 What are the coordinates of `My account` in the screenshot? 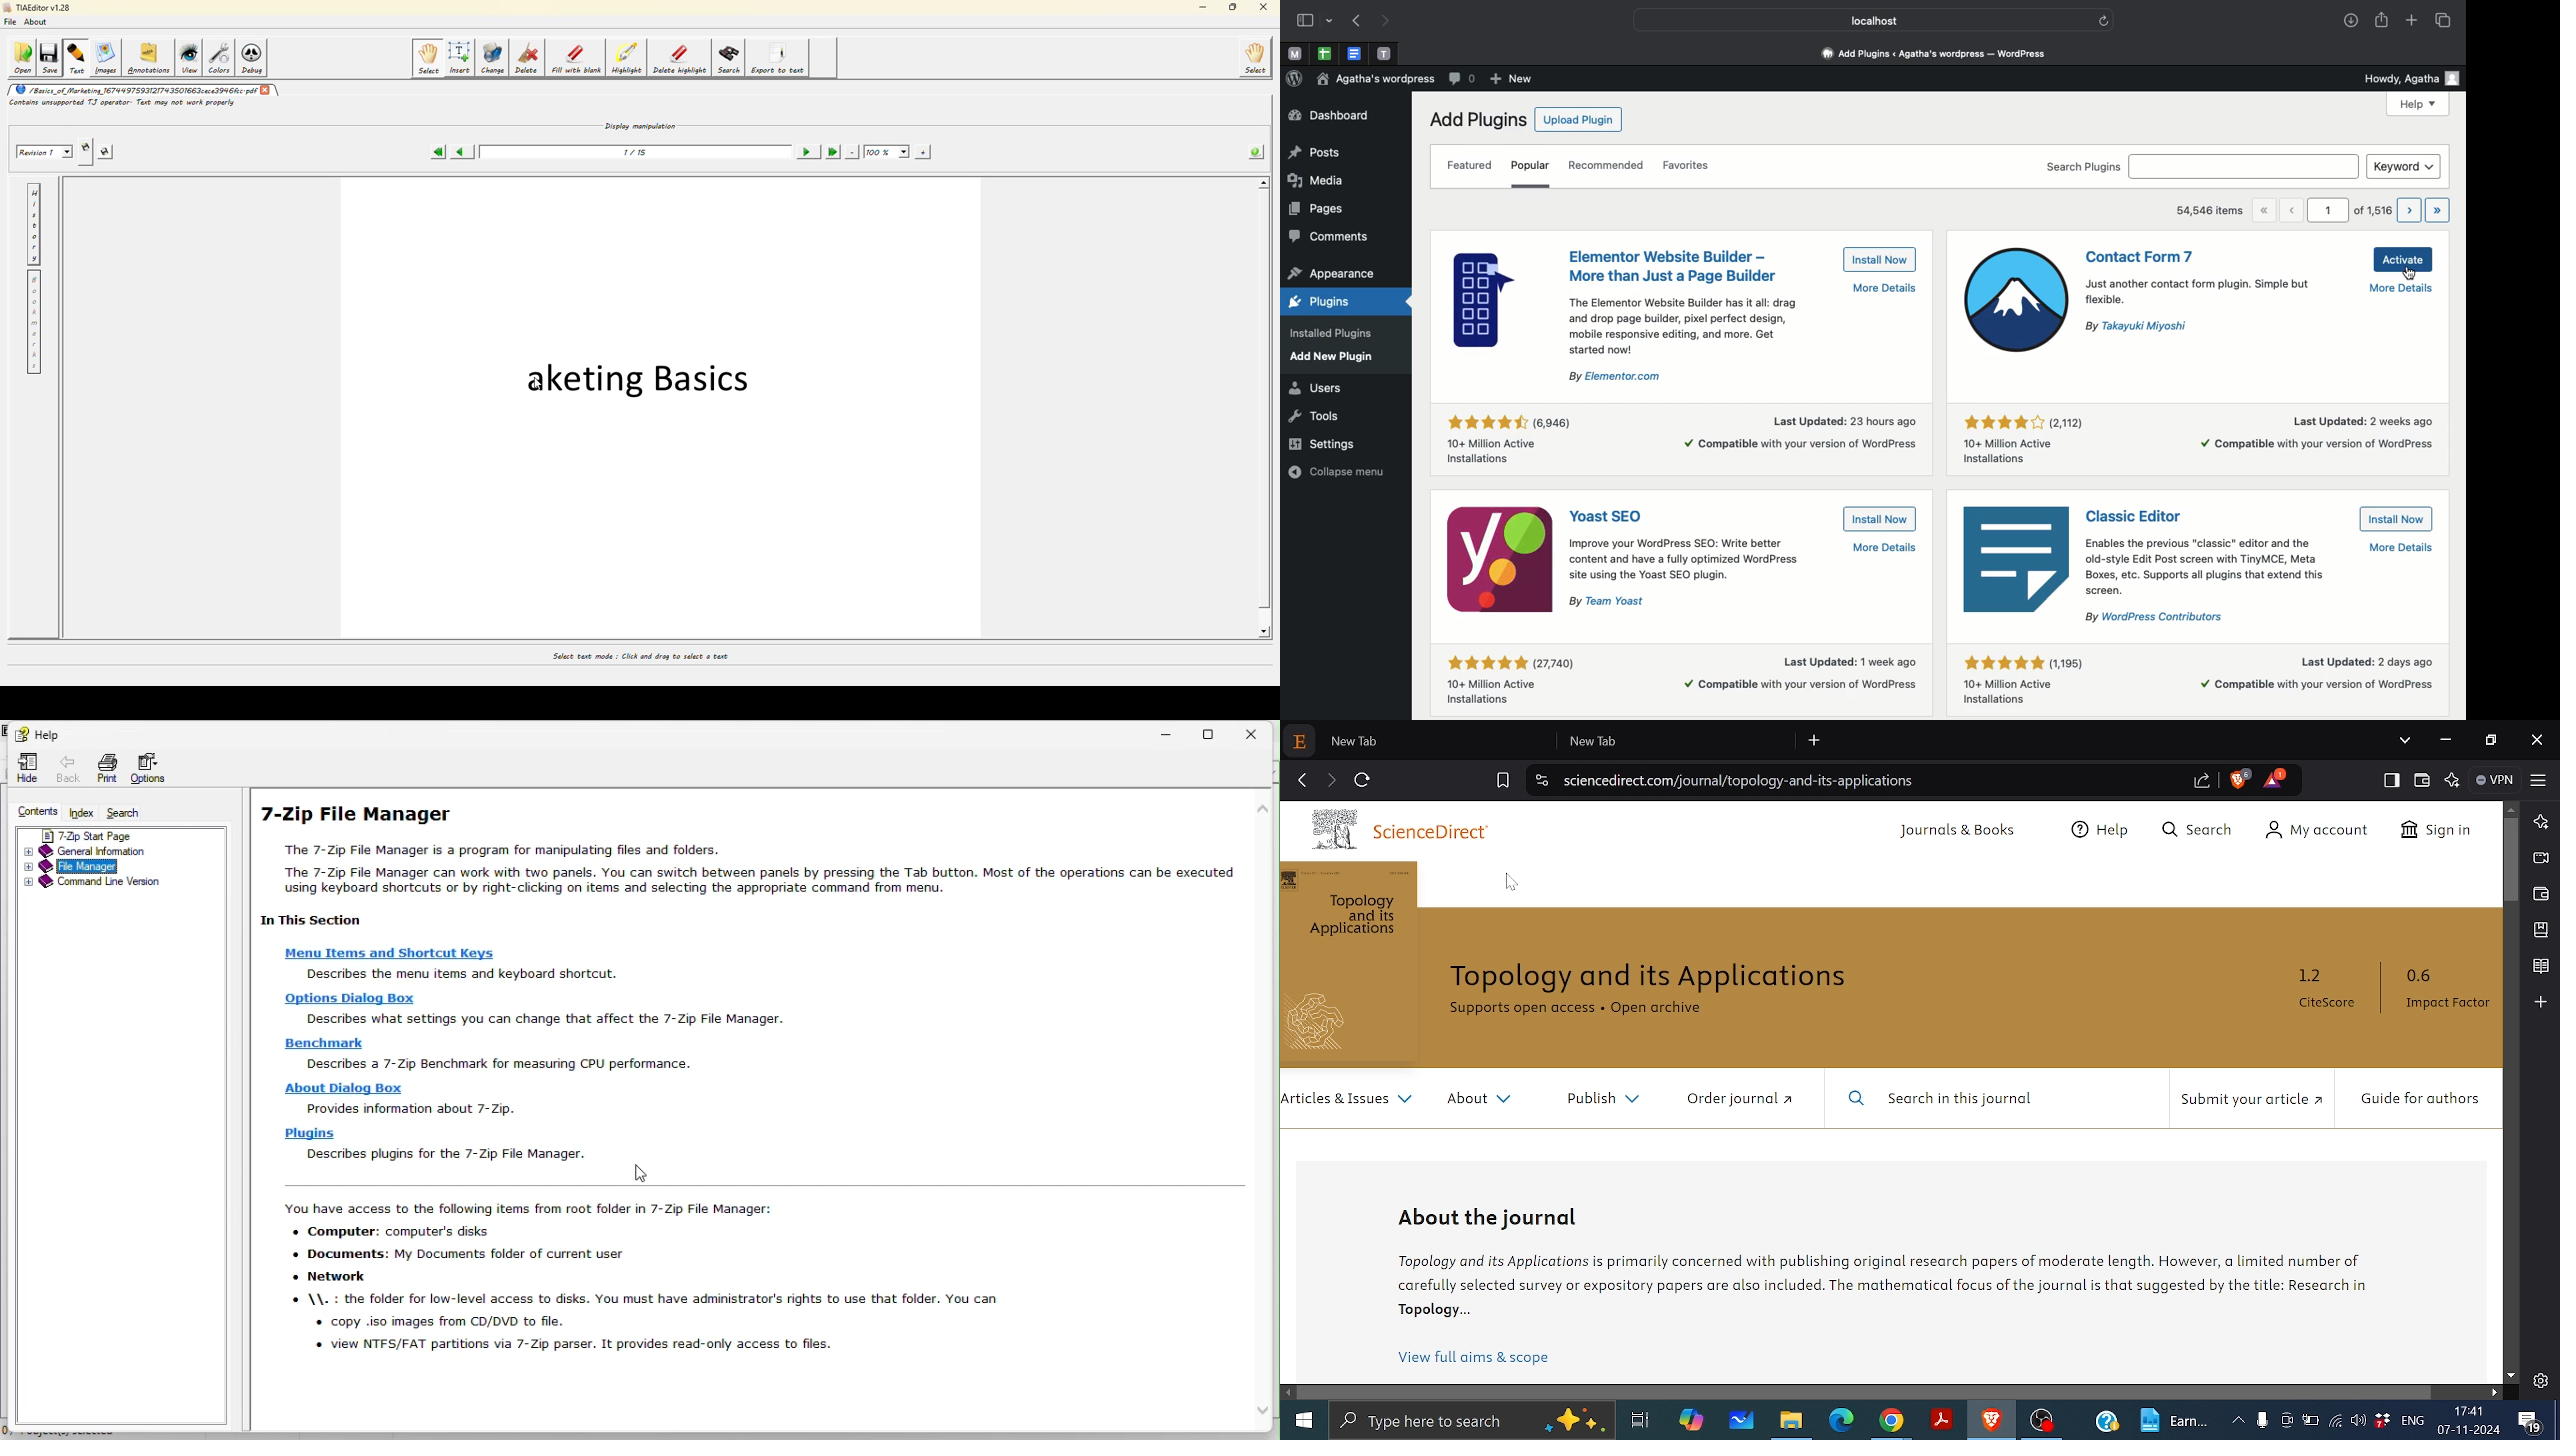 It's located at (2324, 830).